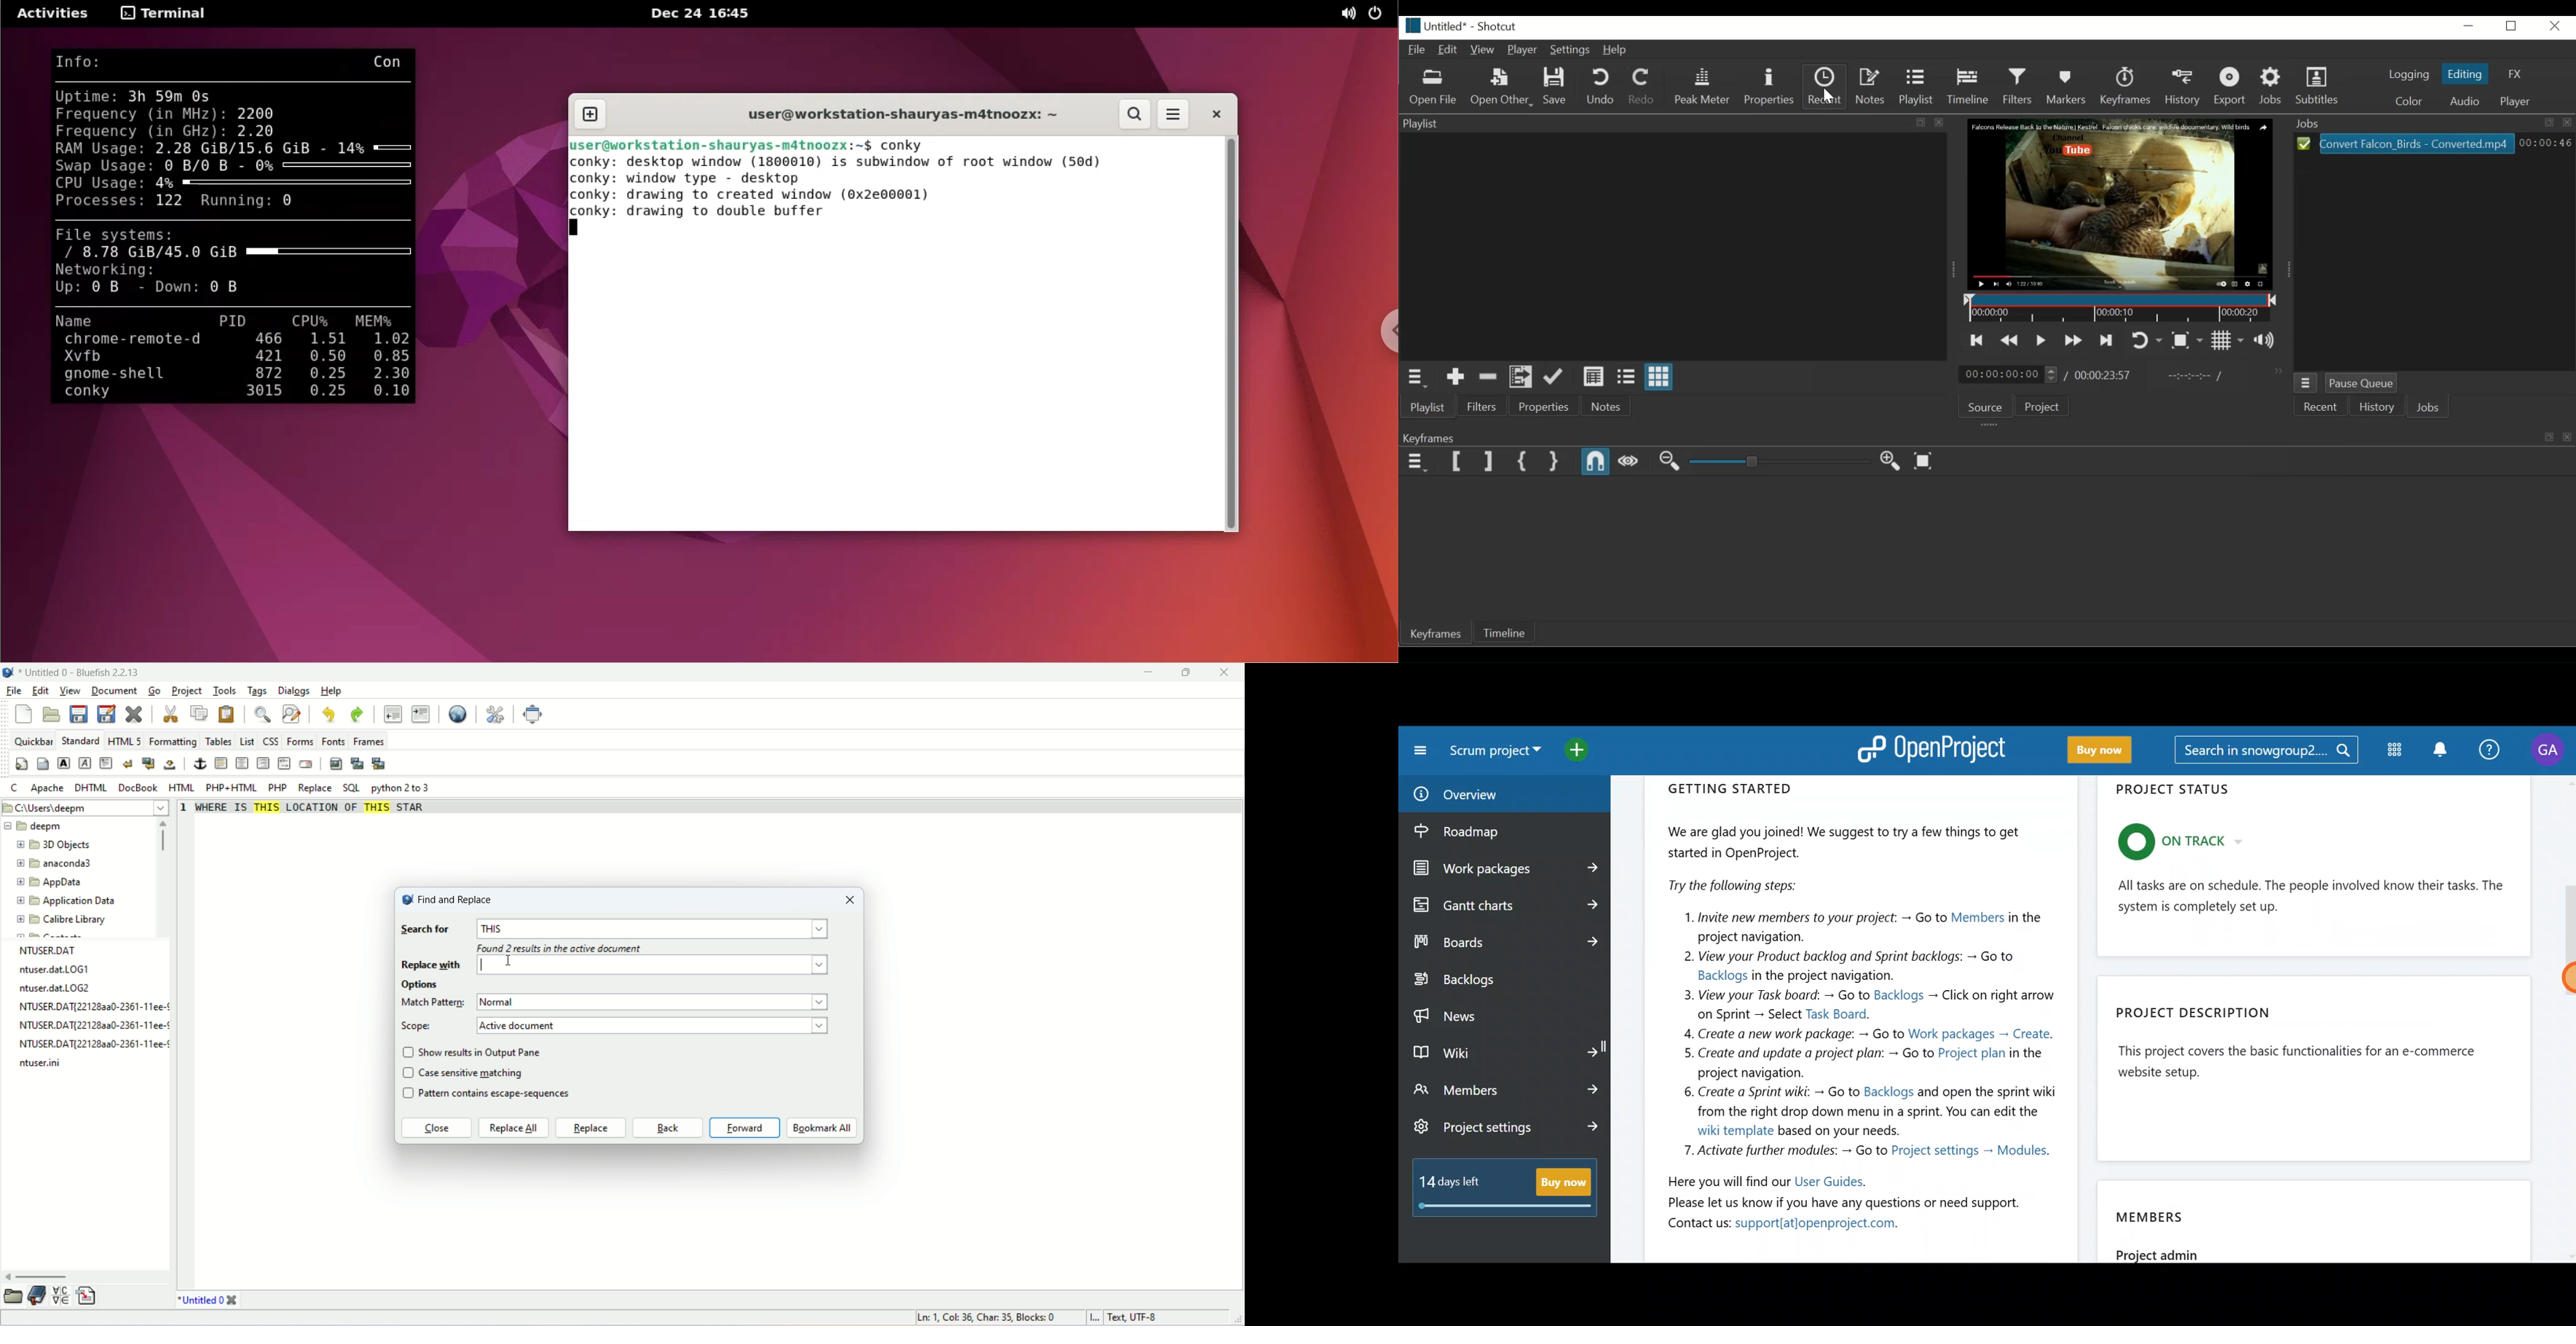 The height and width of the screenshot is (1344, 2576). What do you see at coordinates (495, 715) in the screenshot?
I see `preferences` at bounding box center [495, 715].